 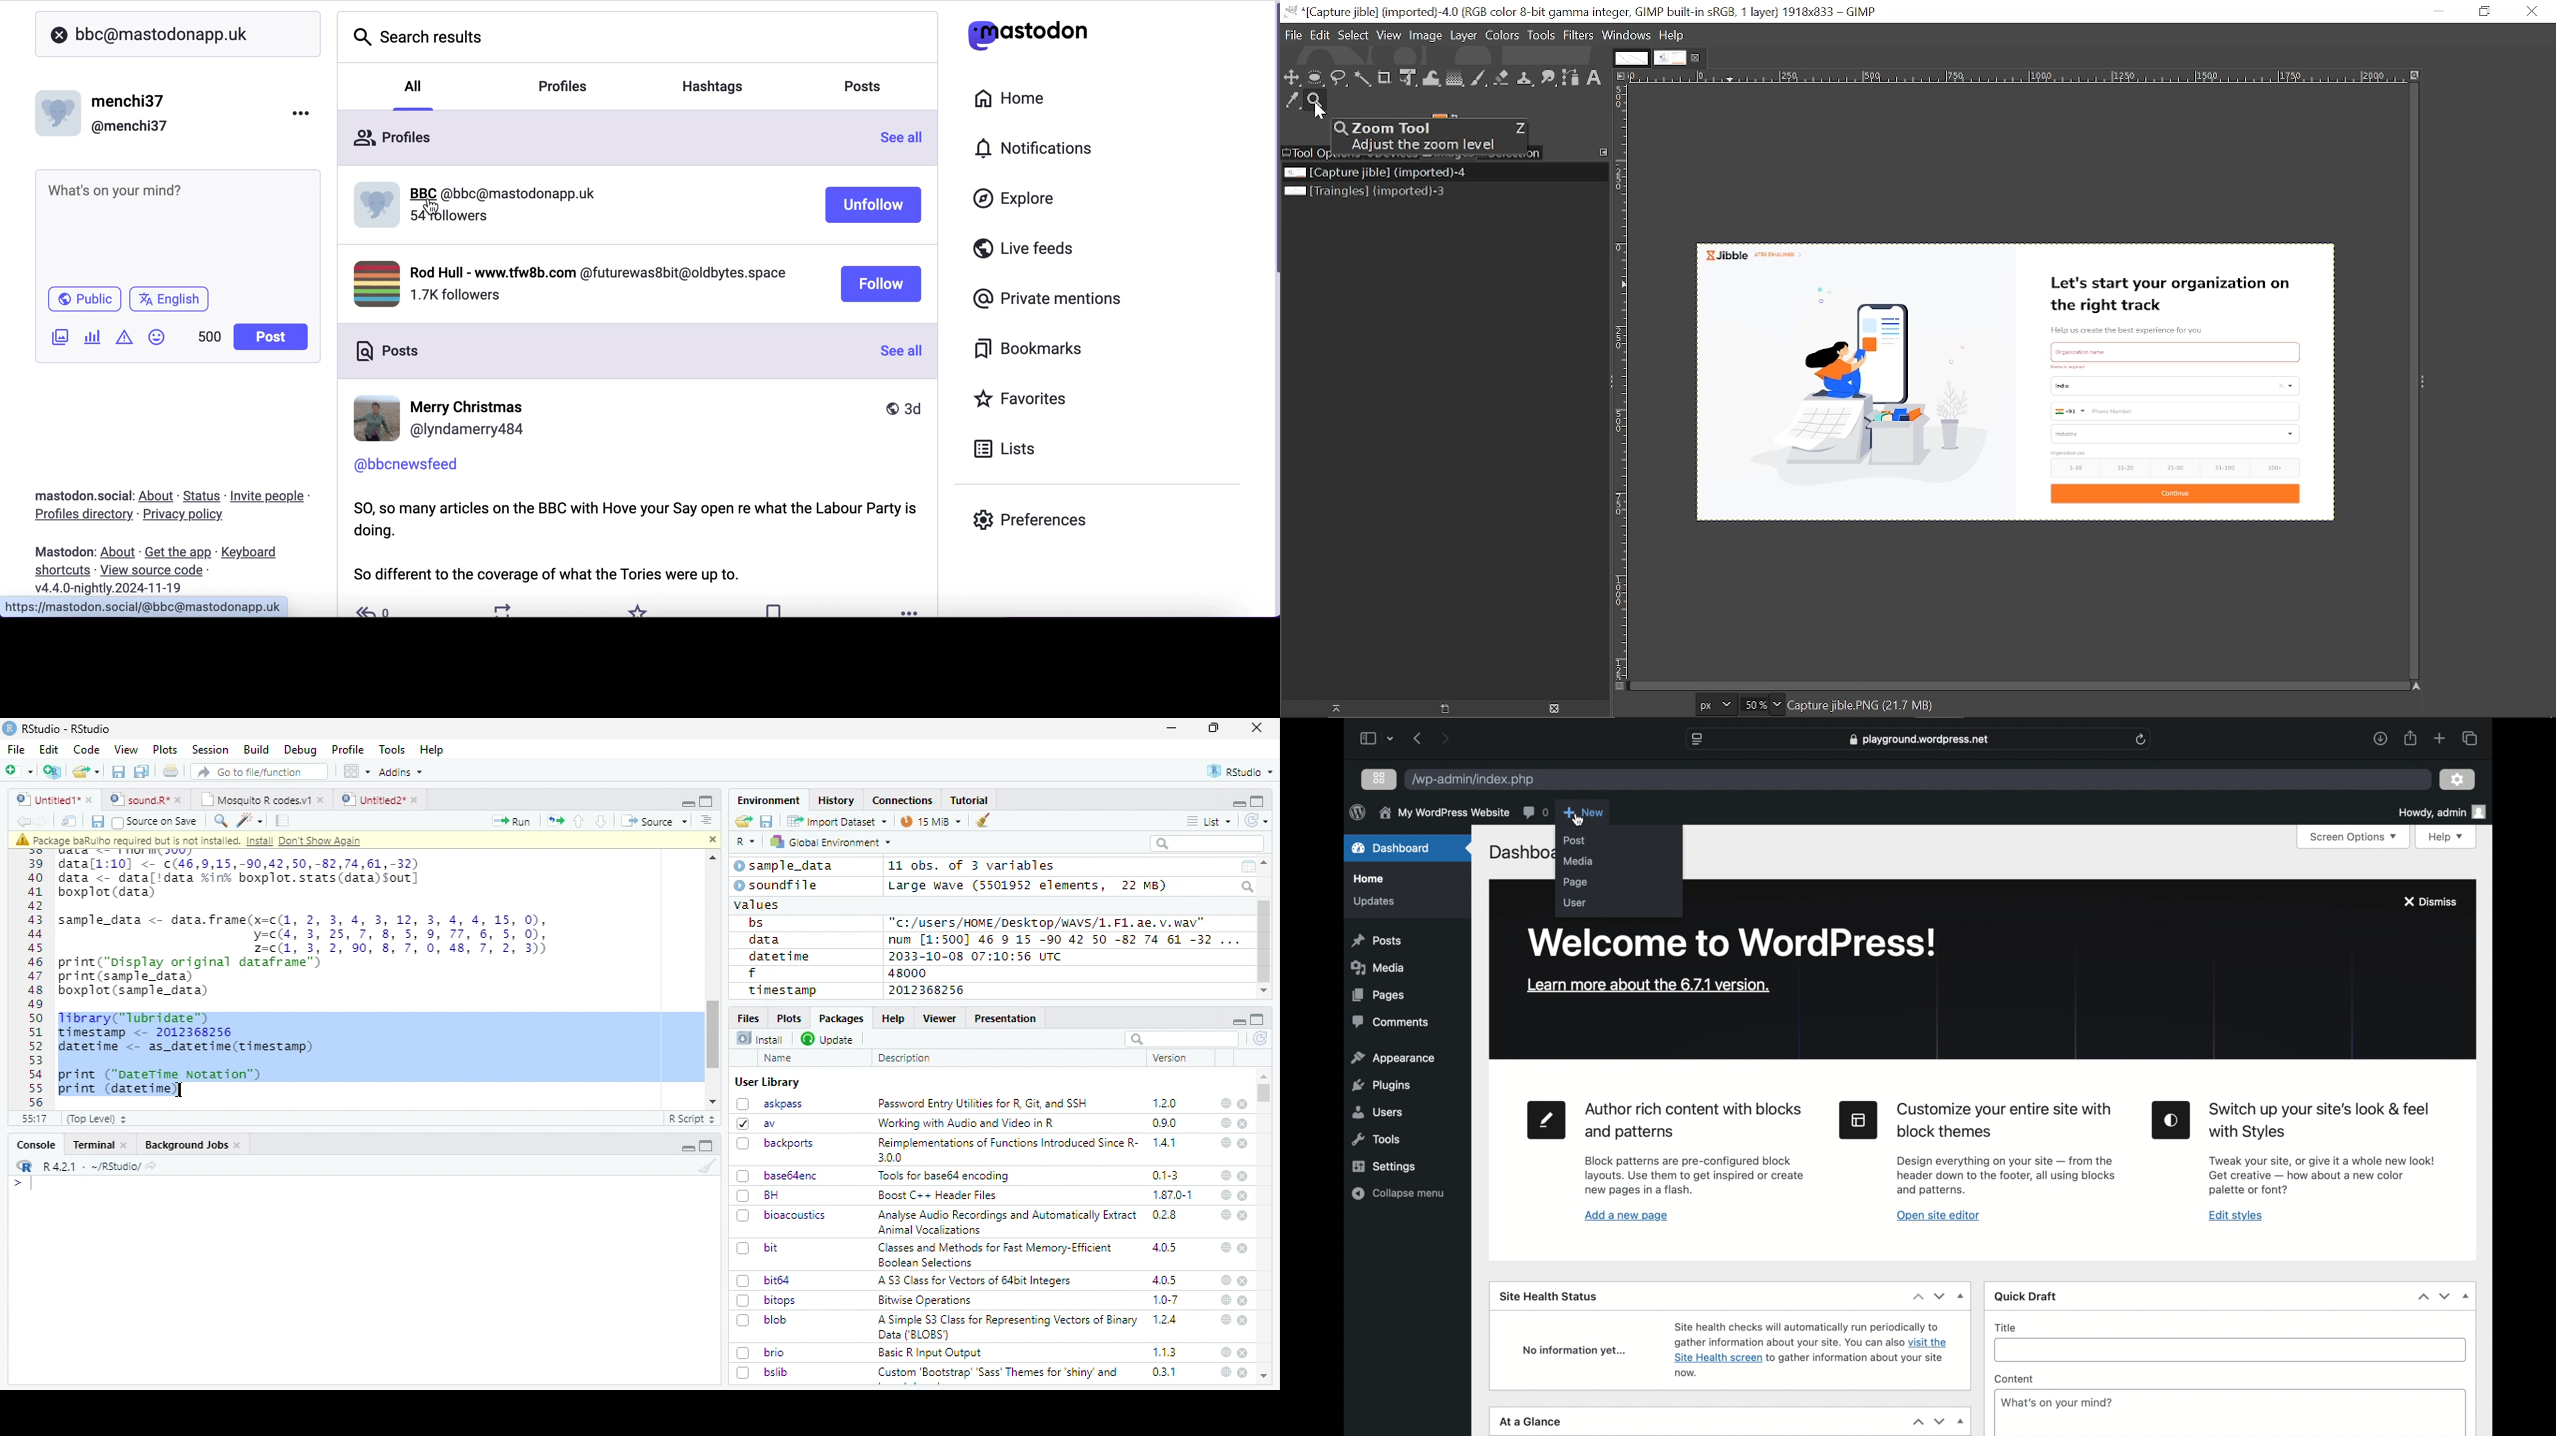 I want to click on close, so click(x=1243, y=1302).